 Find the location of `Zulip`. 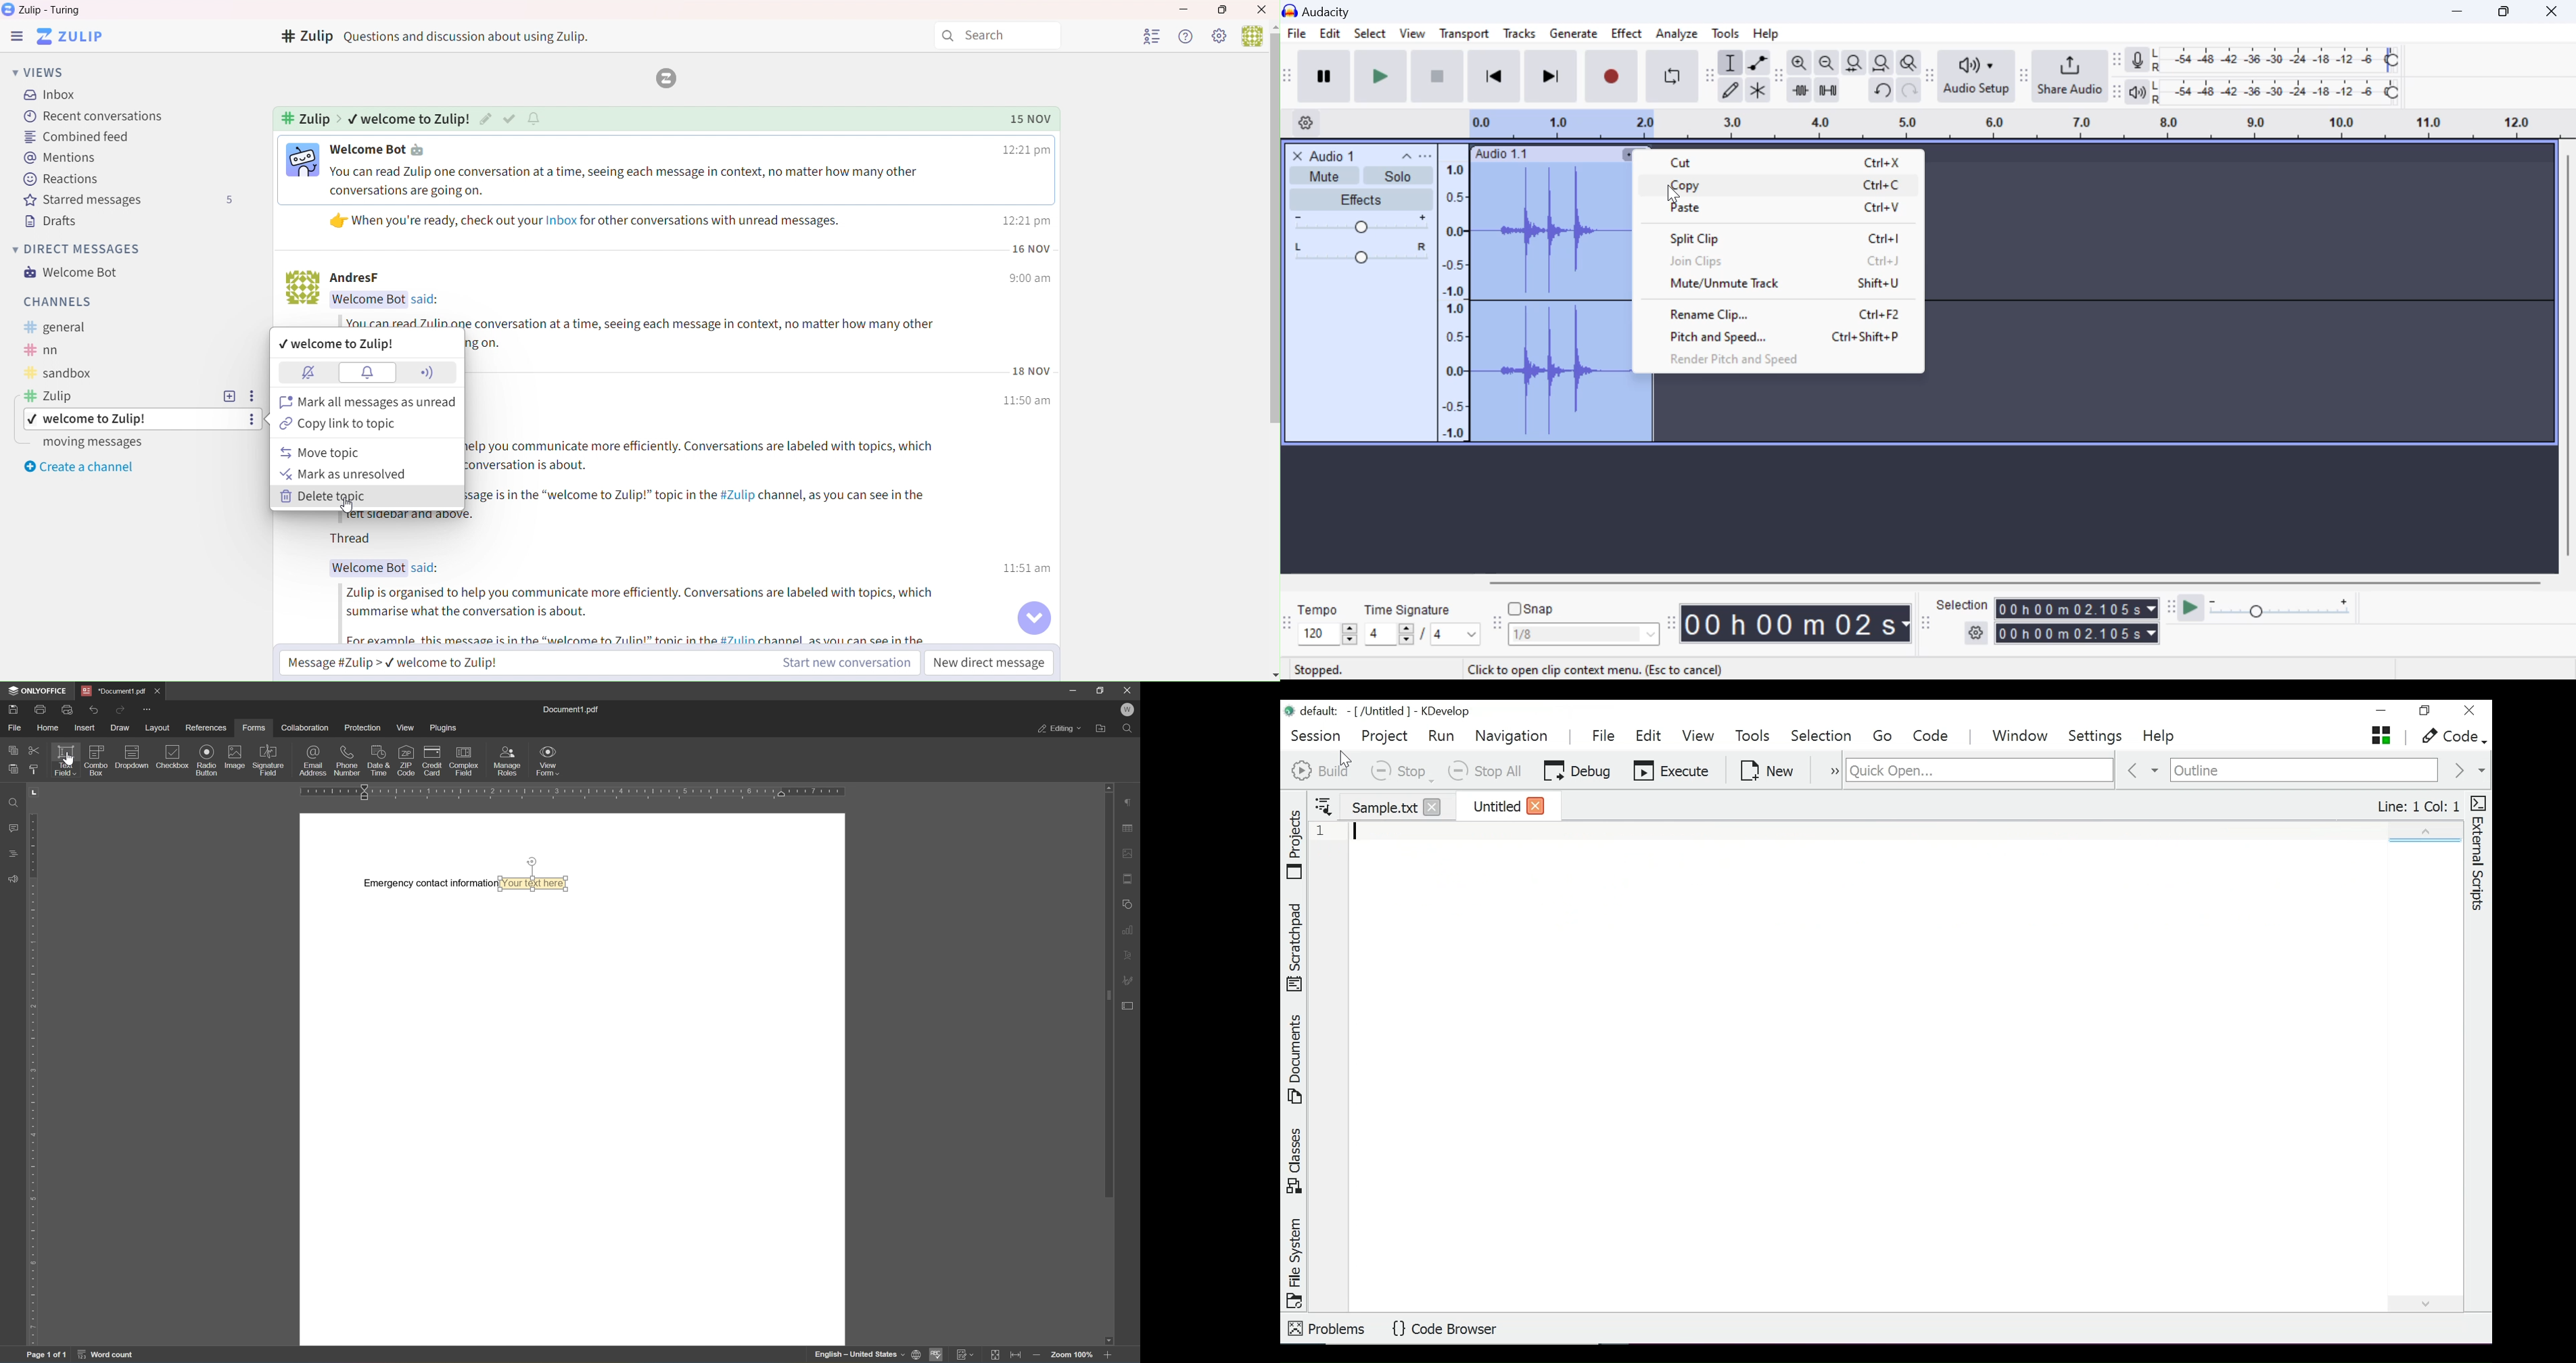

Zulip is located at coordinates (13, 37).